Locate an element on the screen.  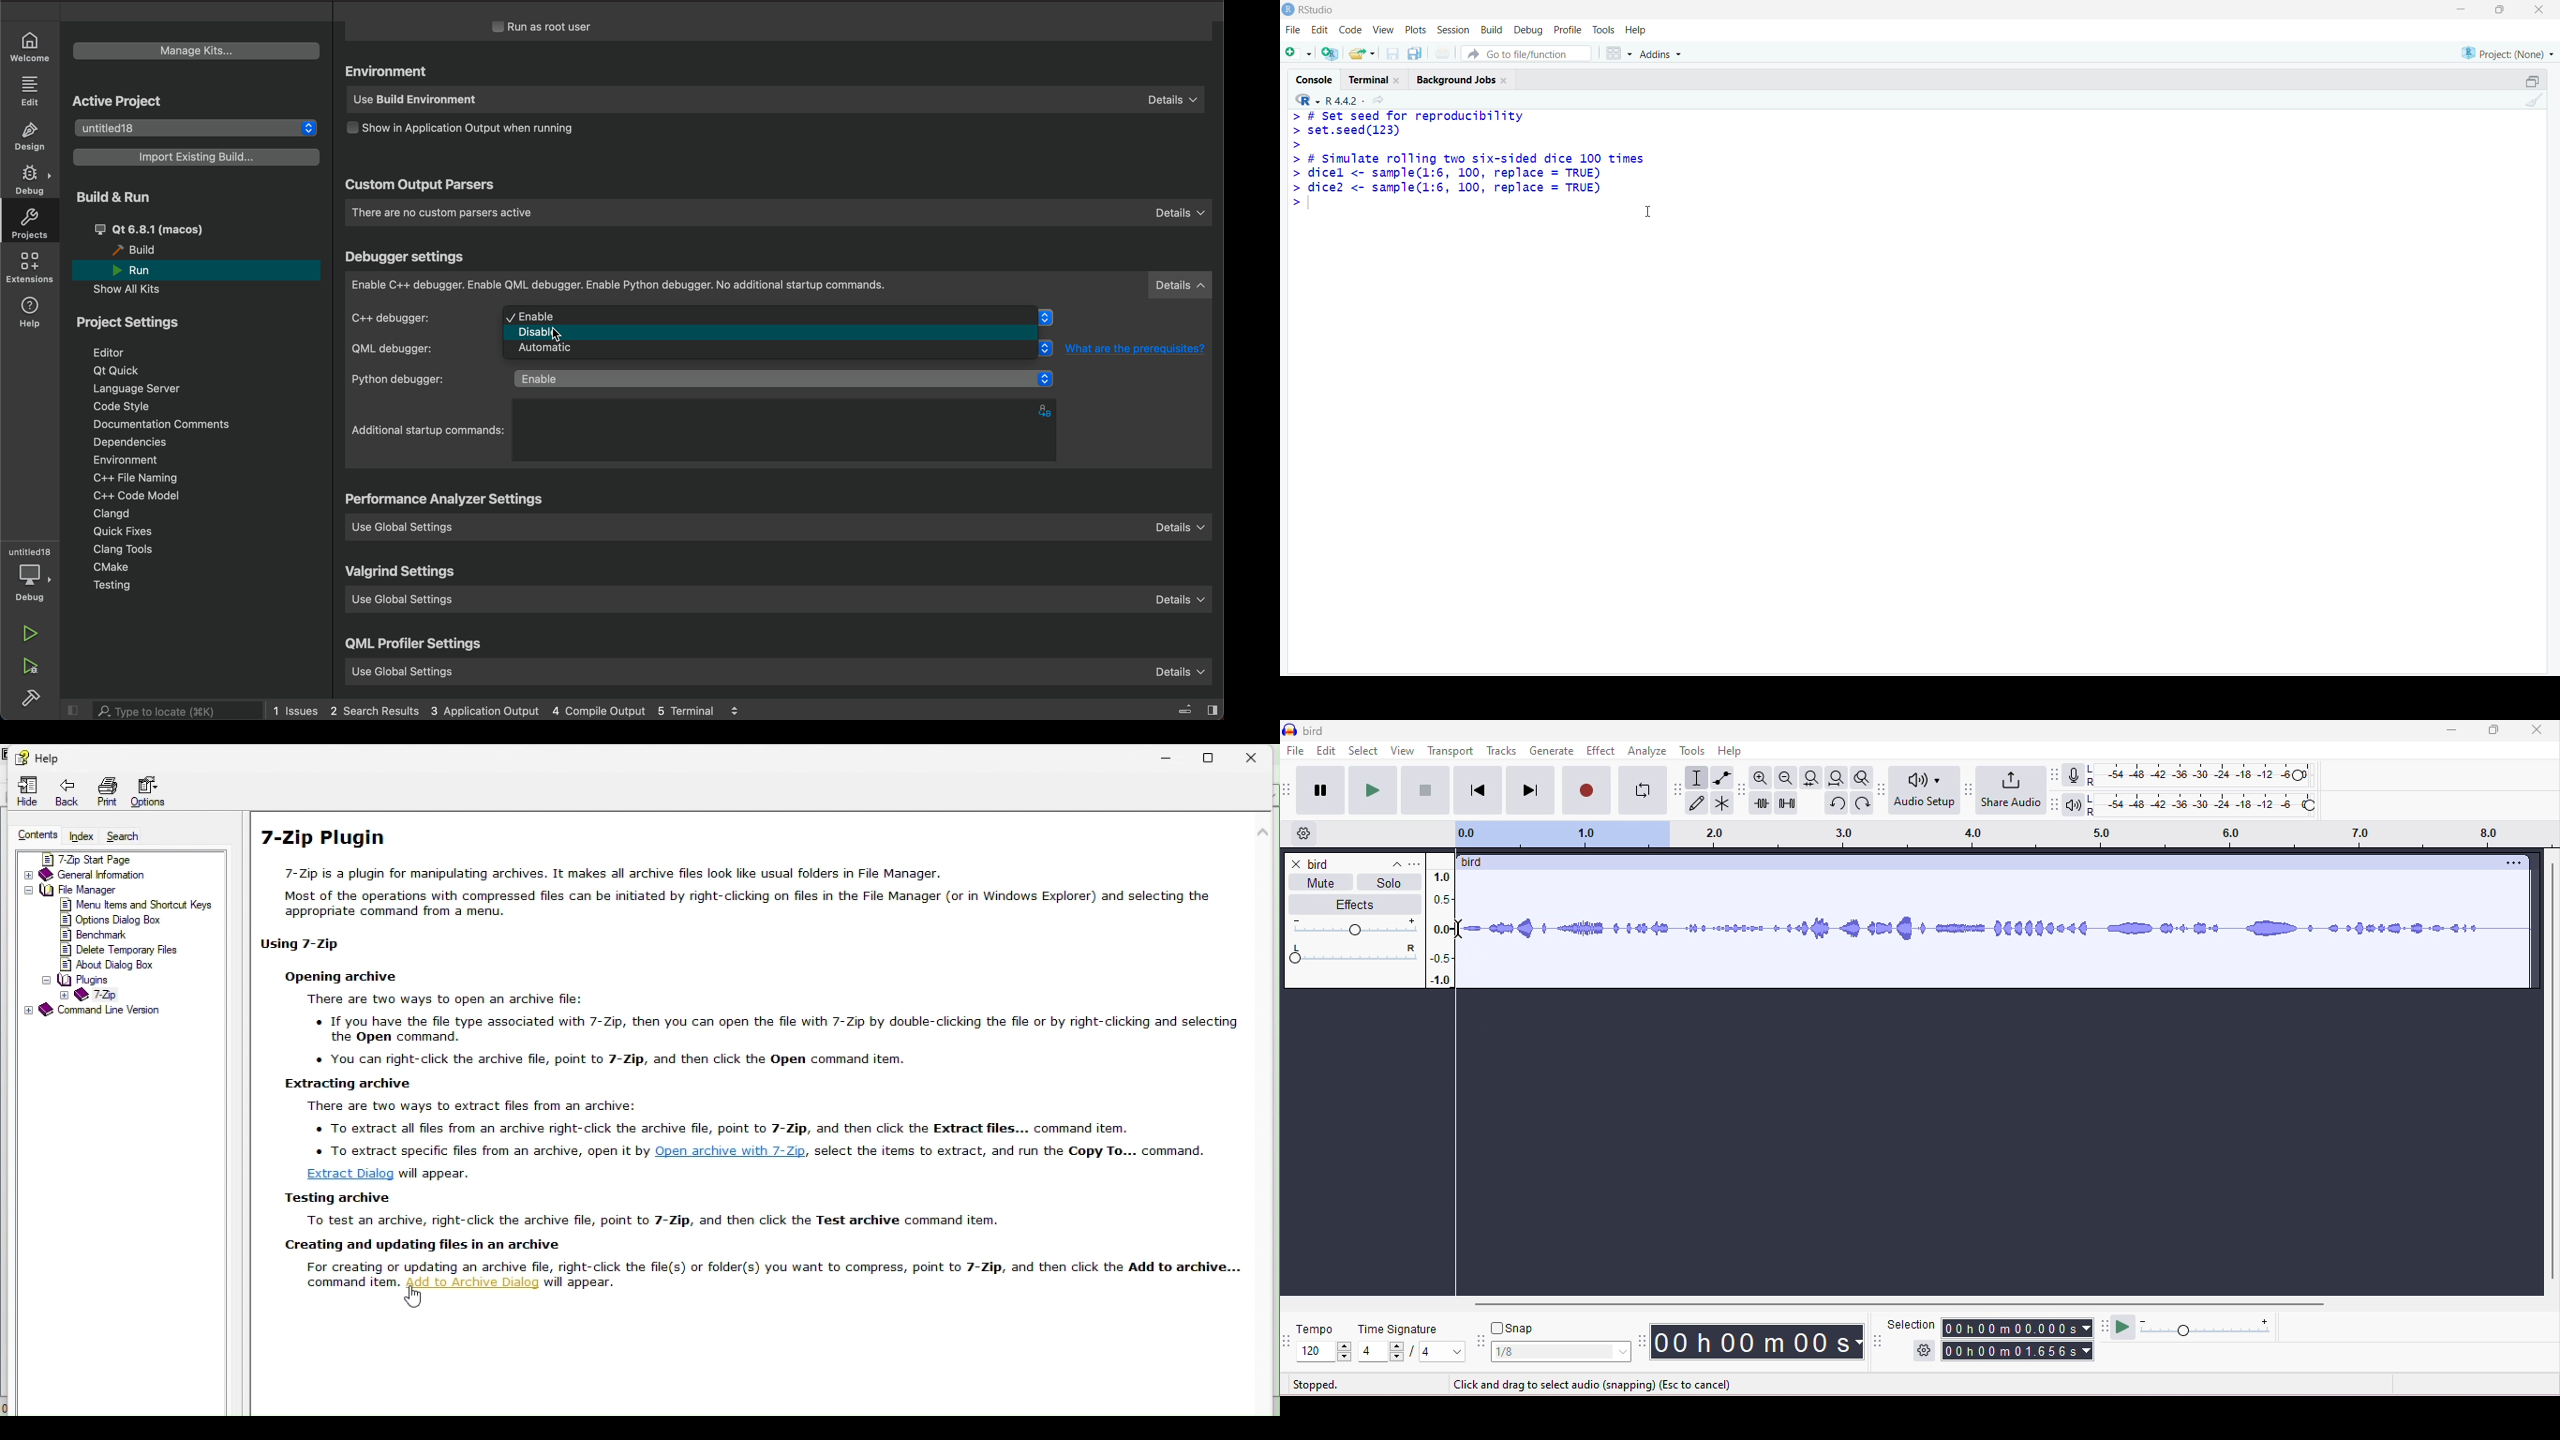
recording level is located at coordinates (2214, 775).